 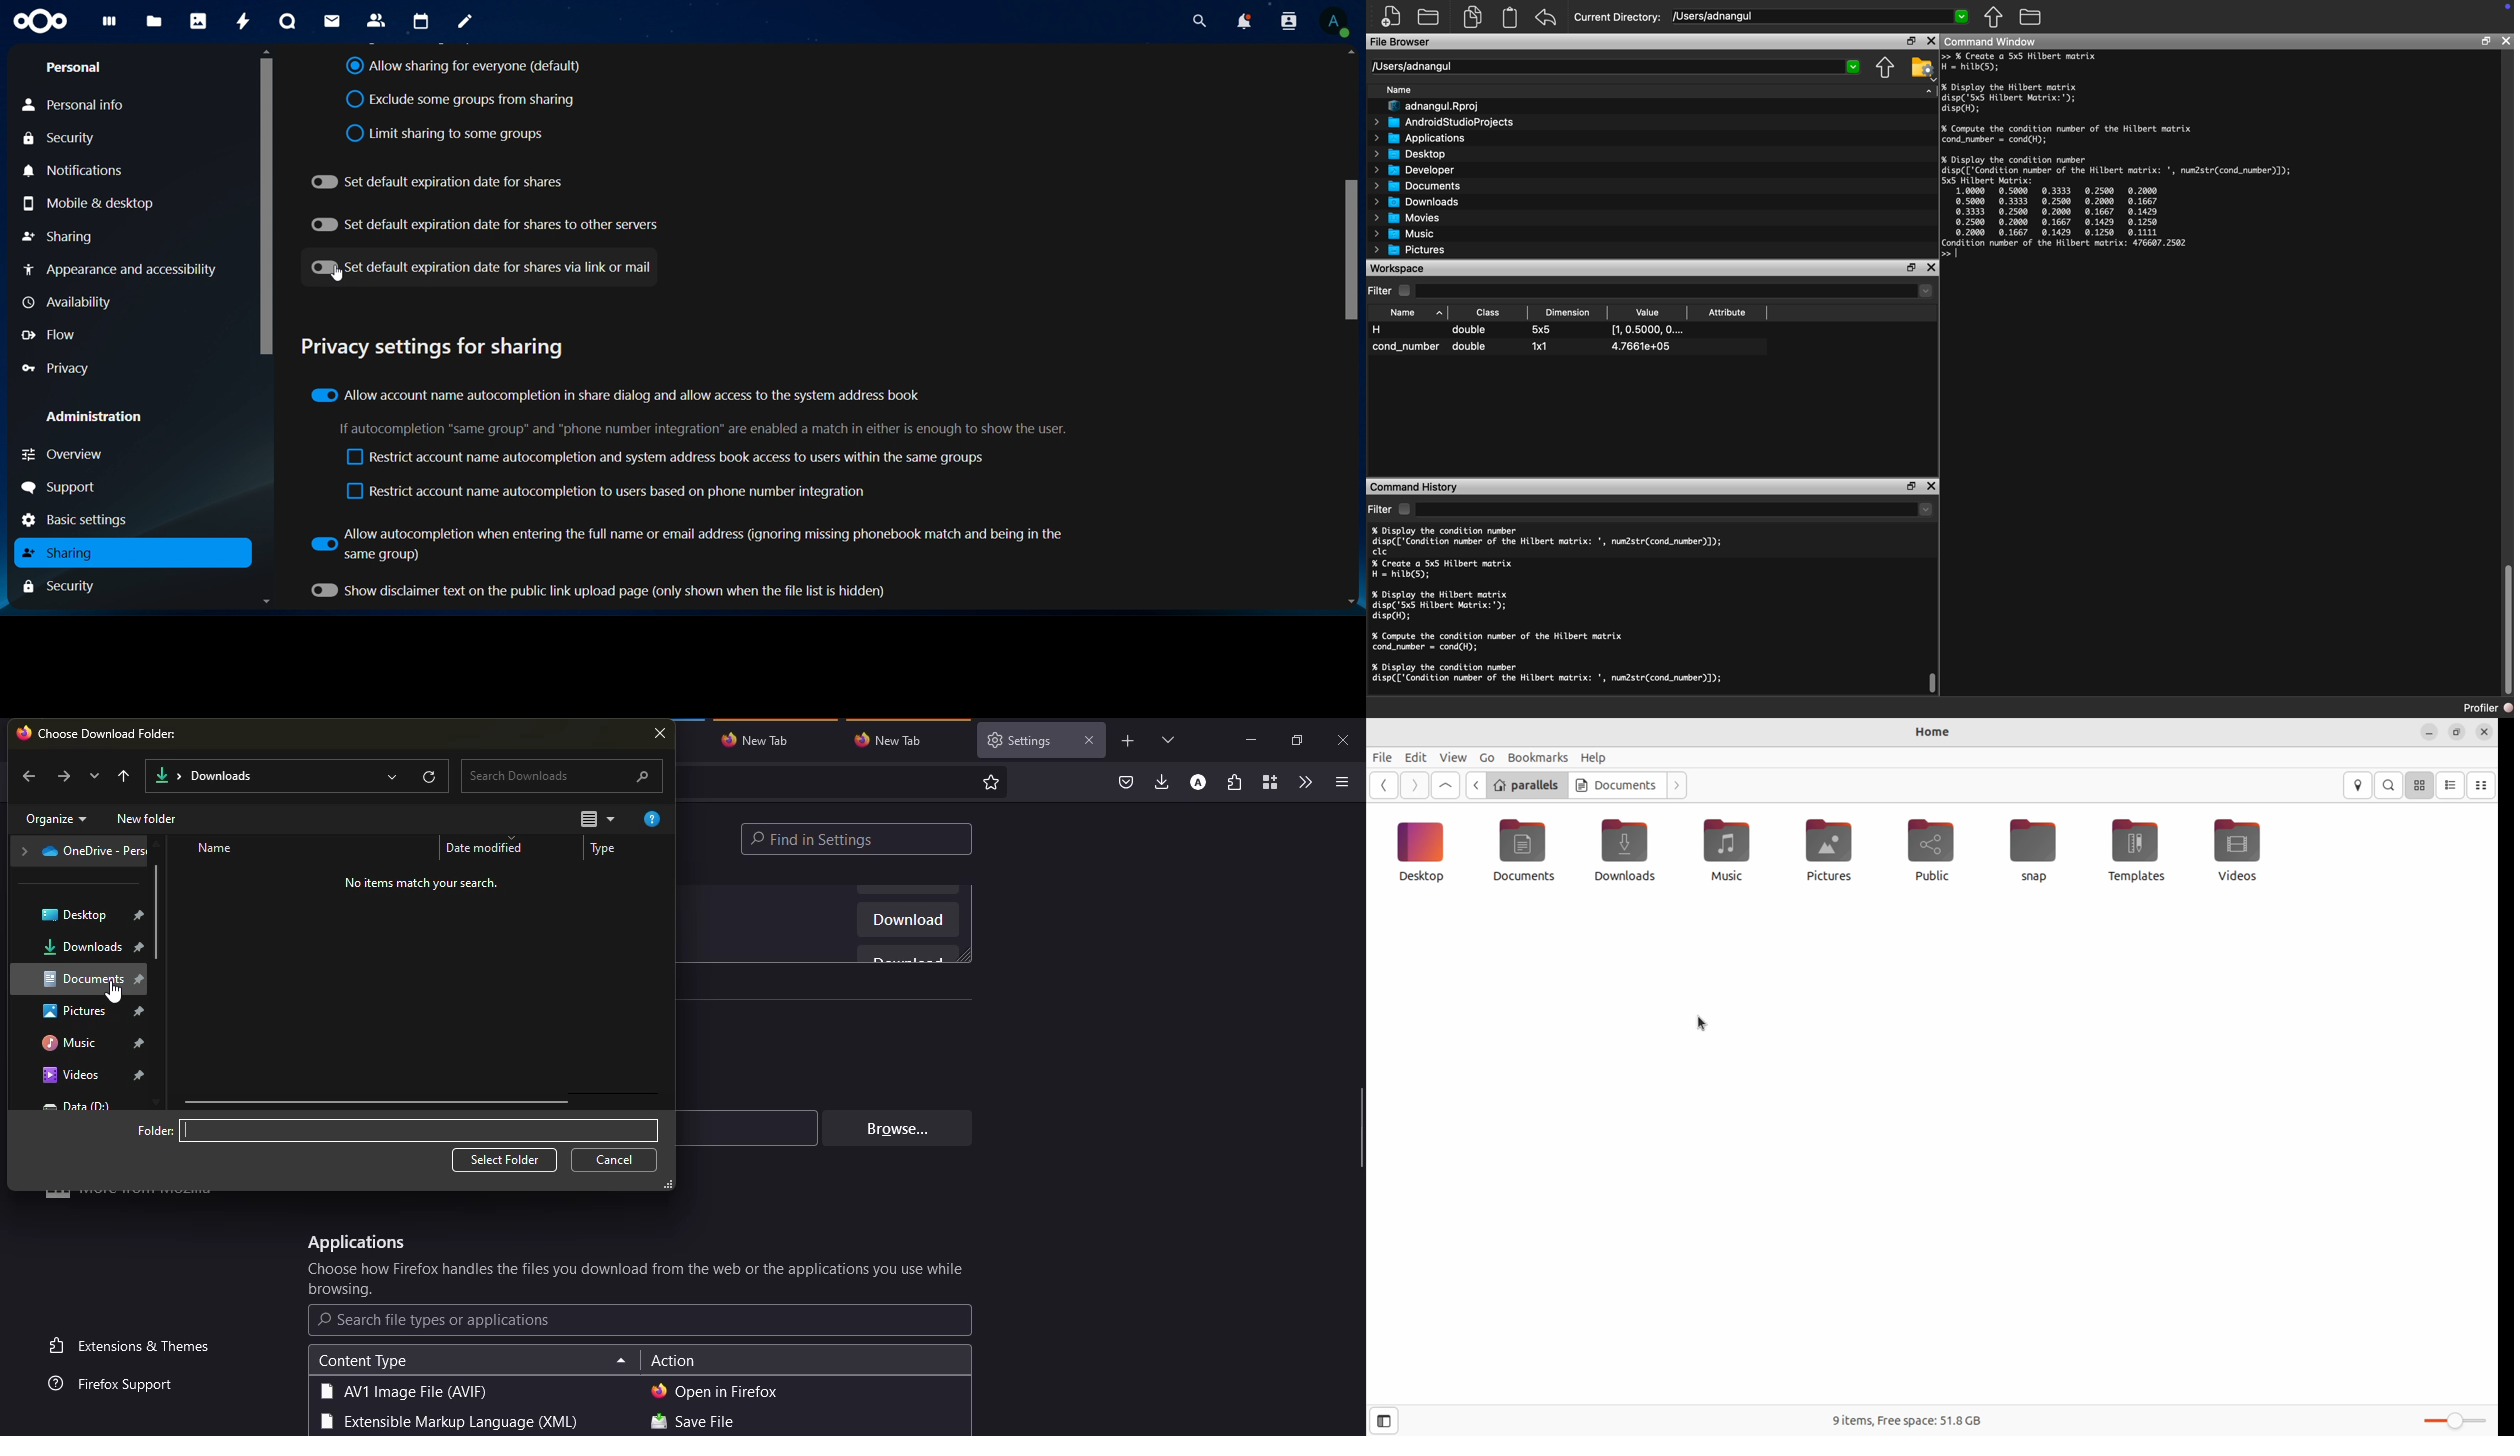 What do you see at coordinates (76, 1075) in the screenshot?
I see `location` at bounding box center [76, 1075].